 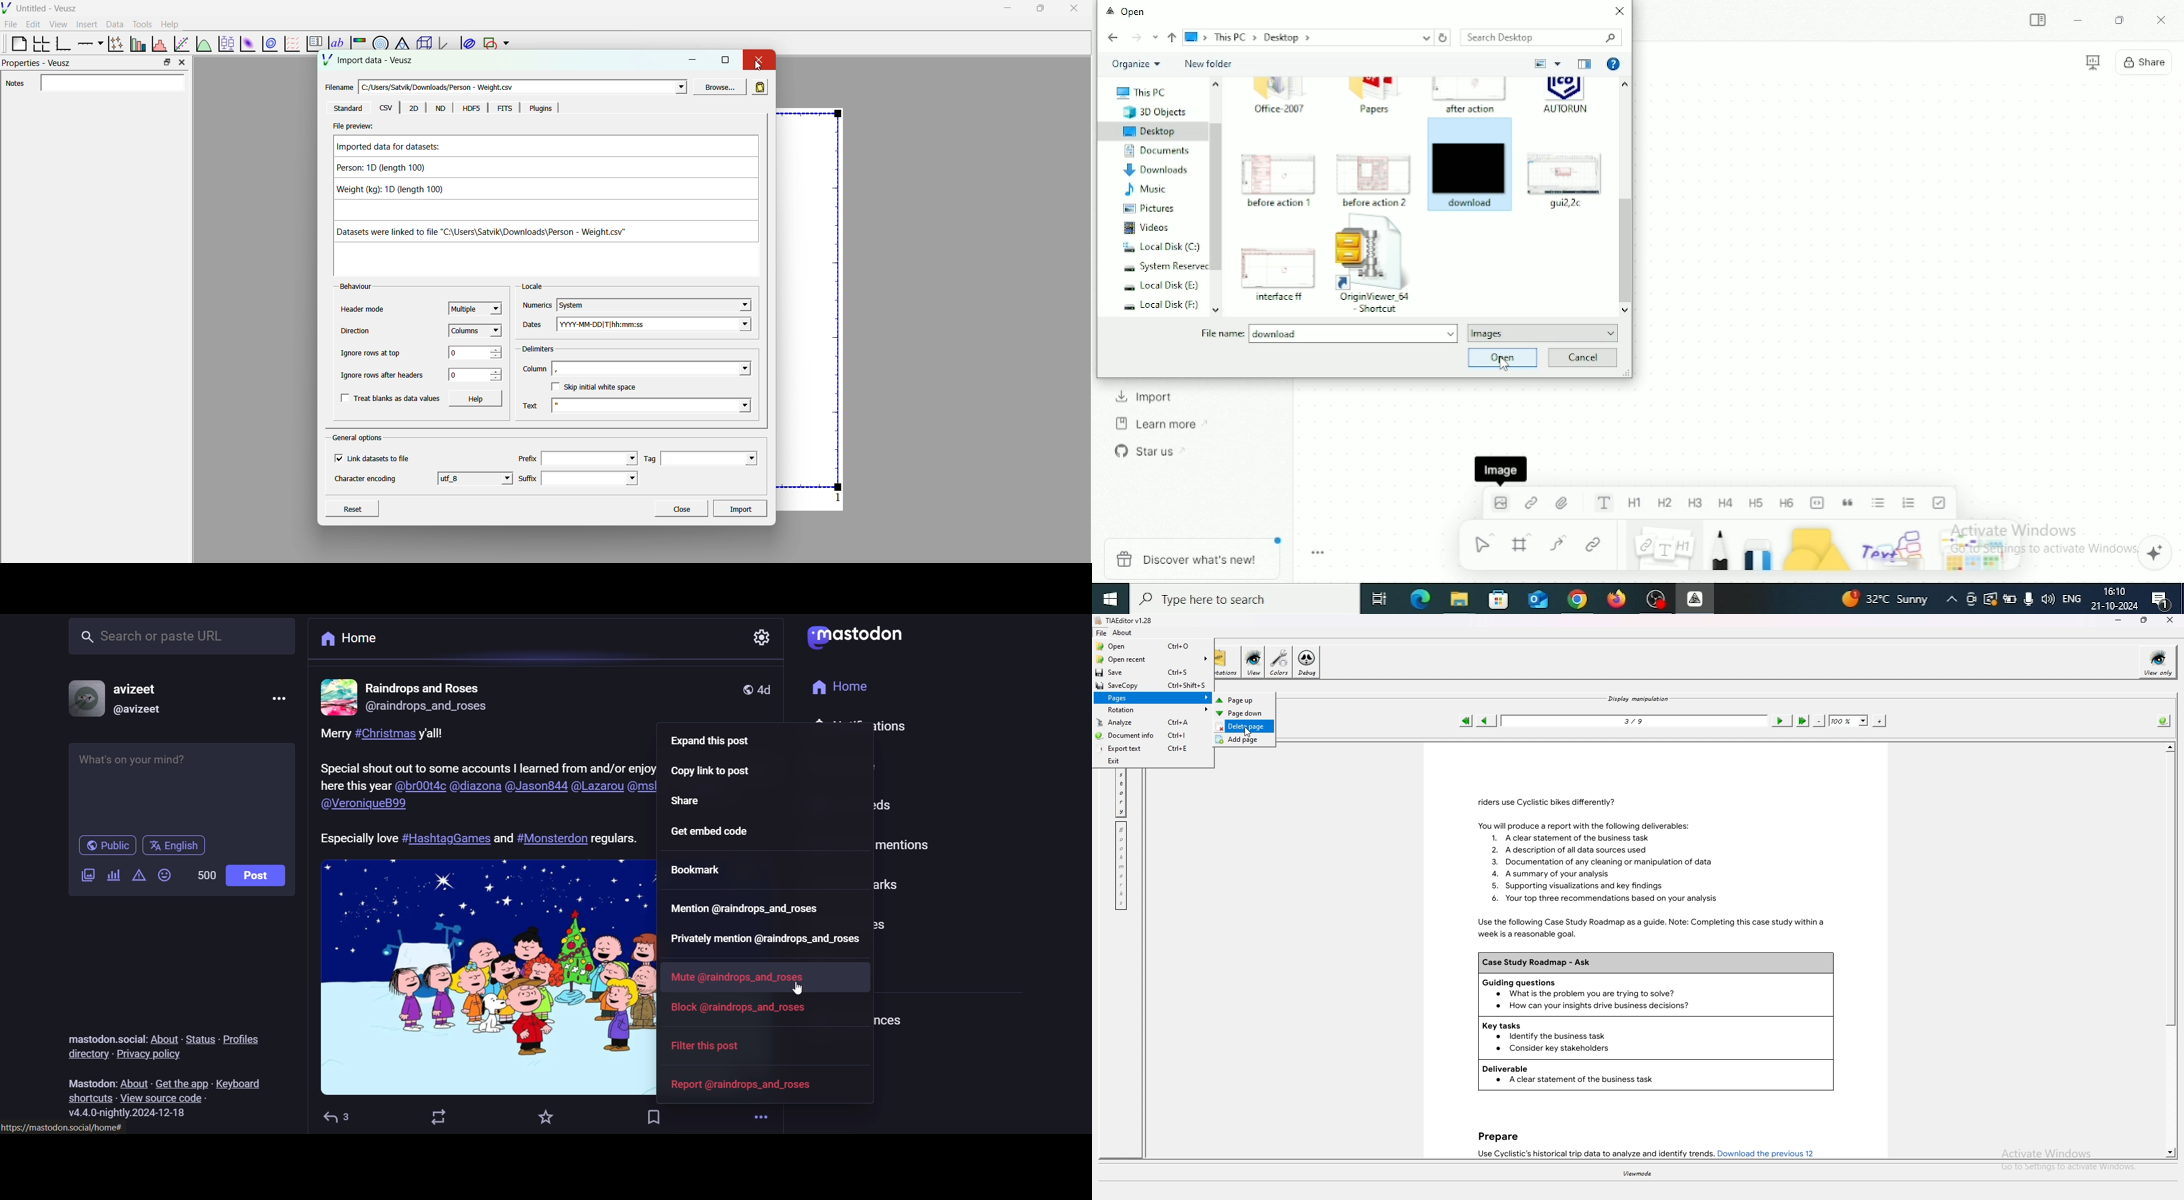 What do you see at coordinates (1635, 504) in the screenshot?
I see `Heading 1` at bounding box center [1635, 504].